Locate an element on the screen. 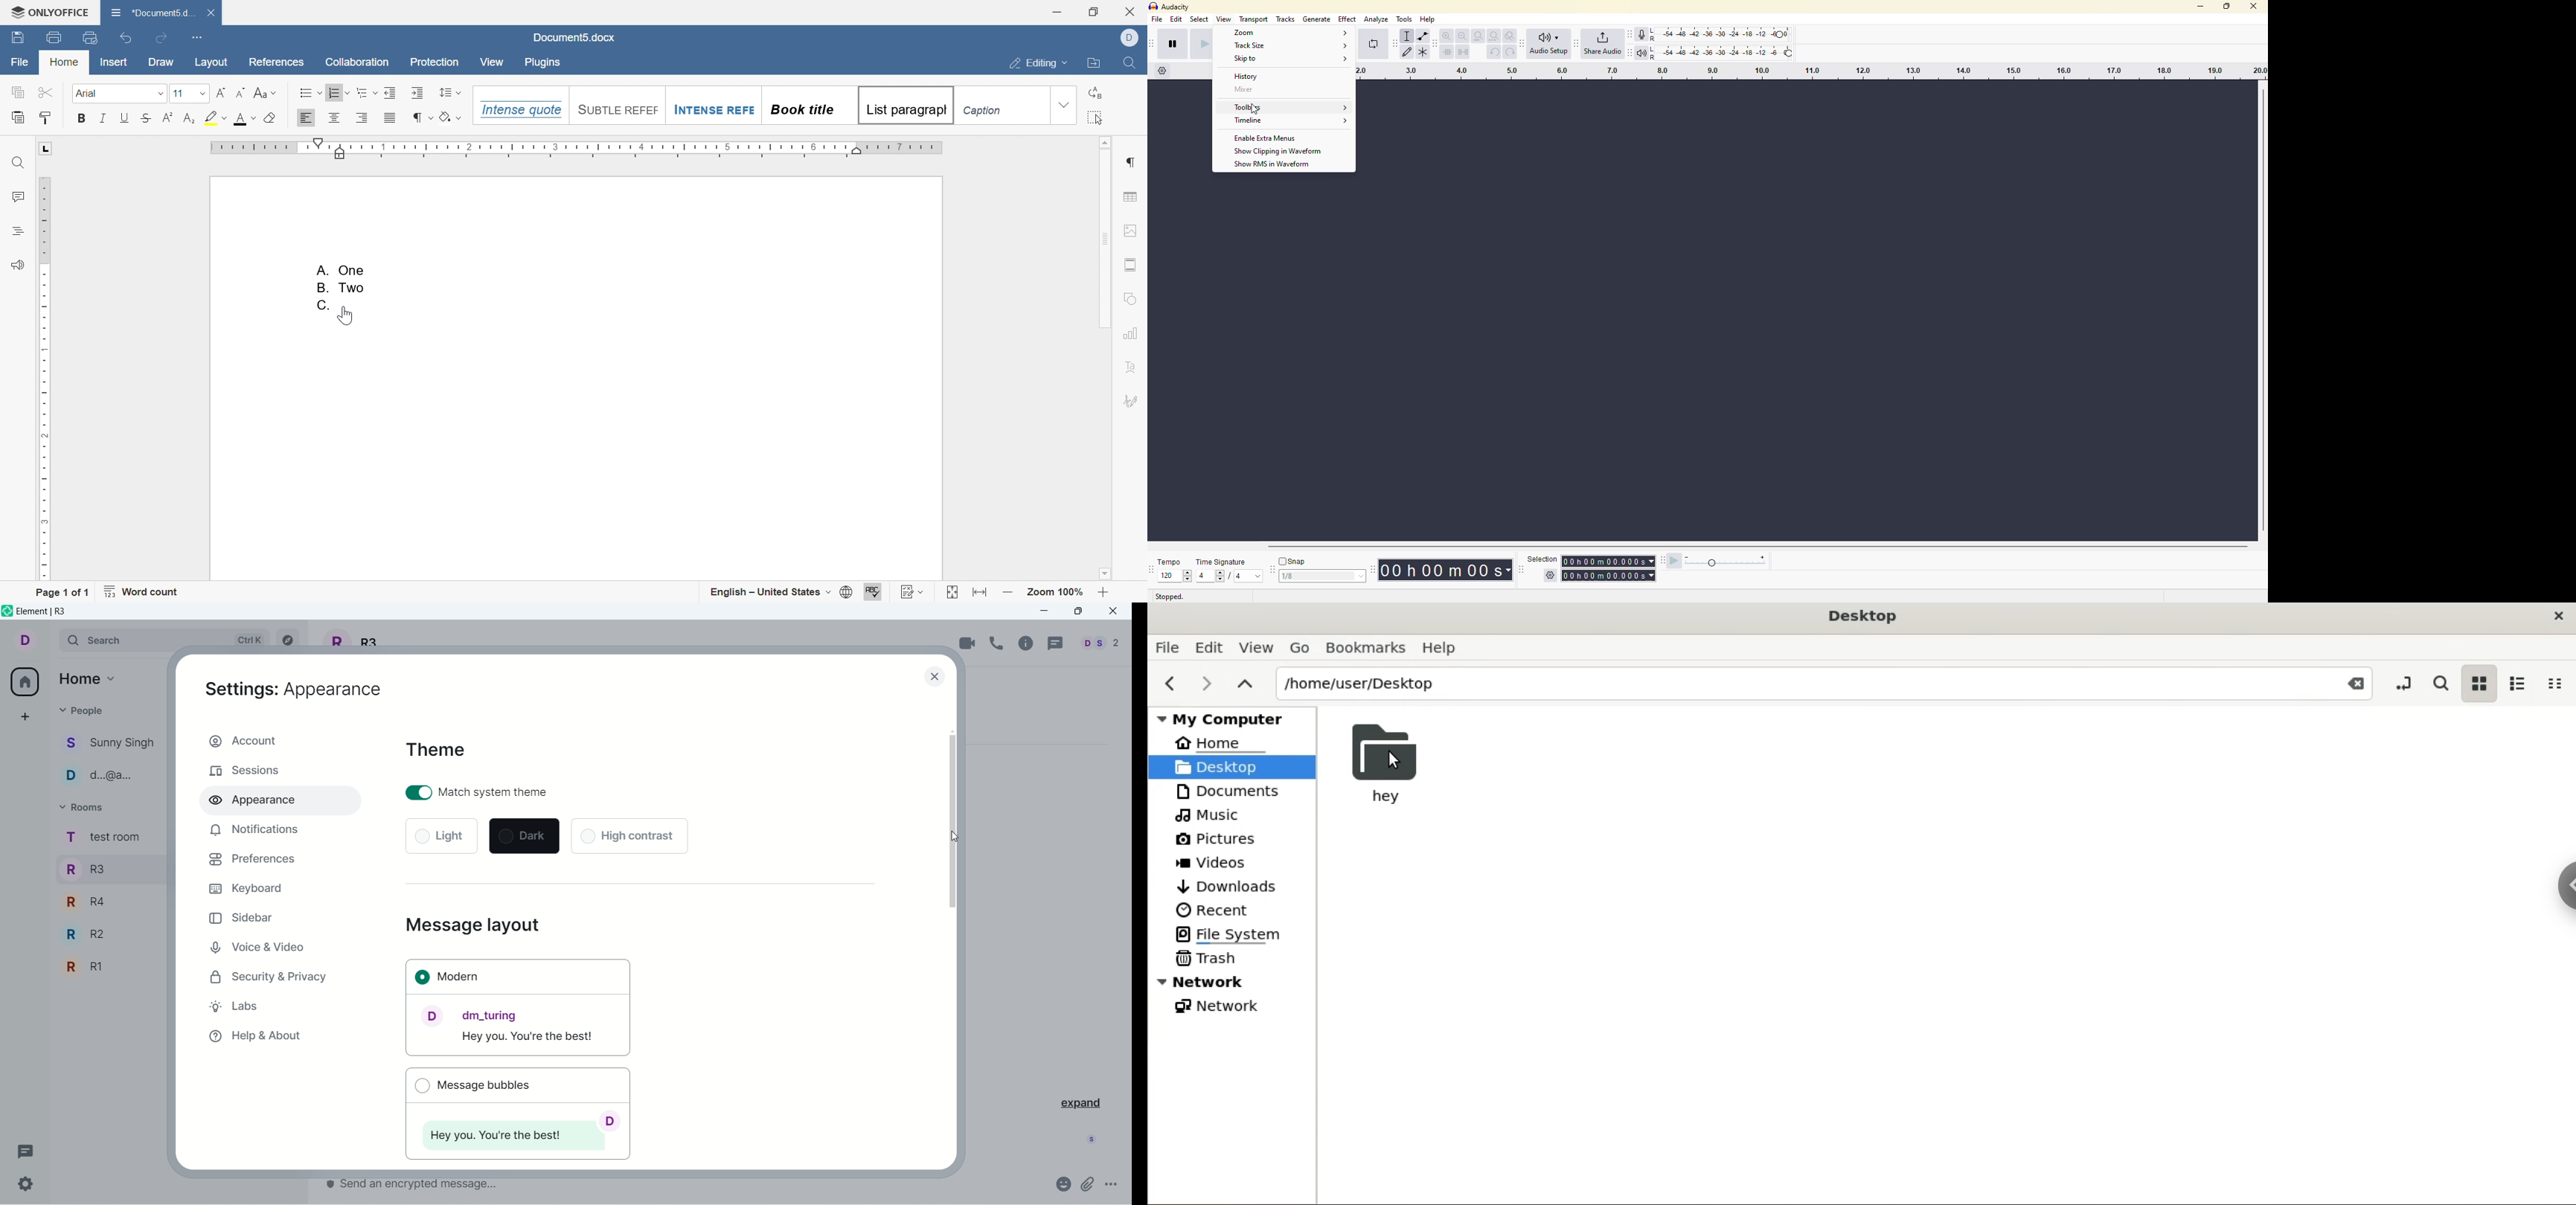  Cursor is located at coordinates (347, 315).